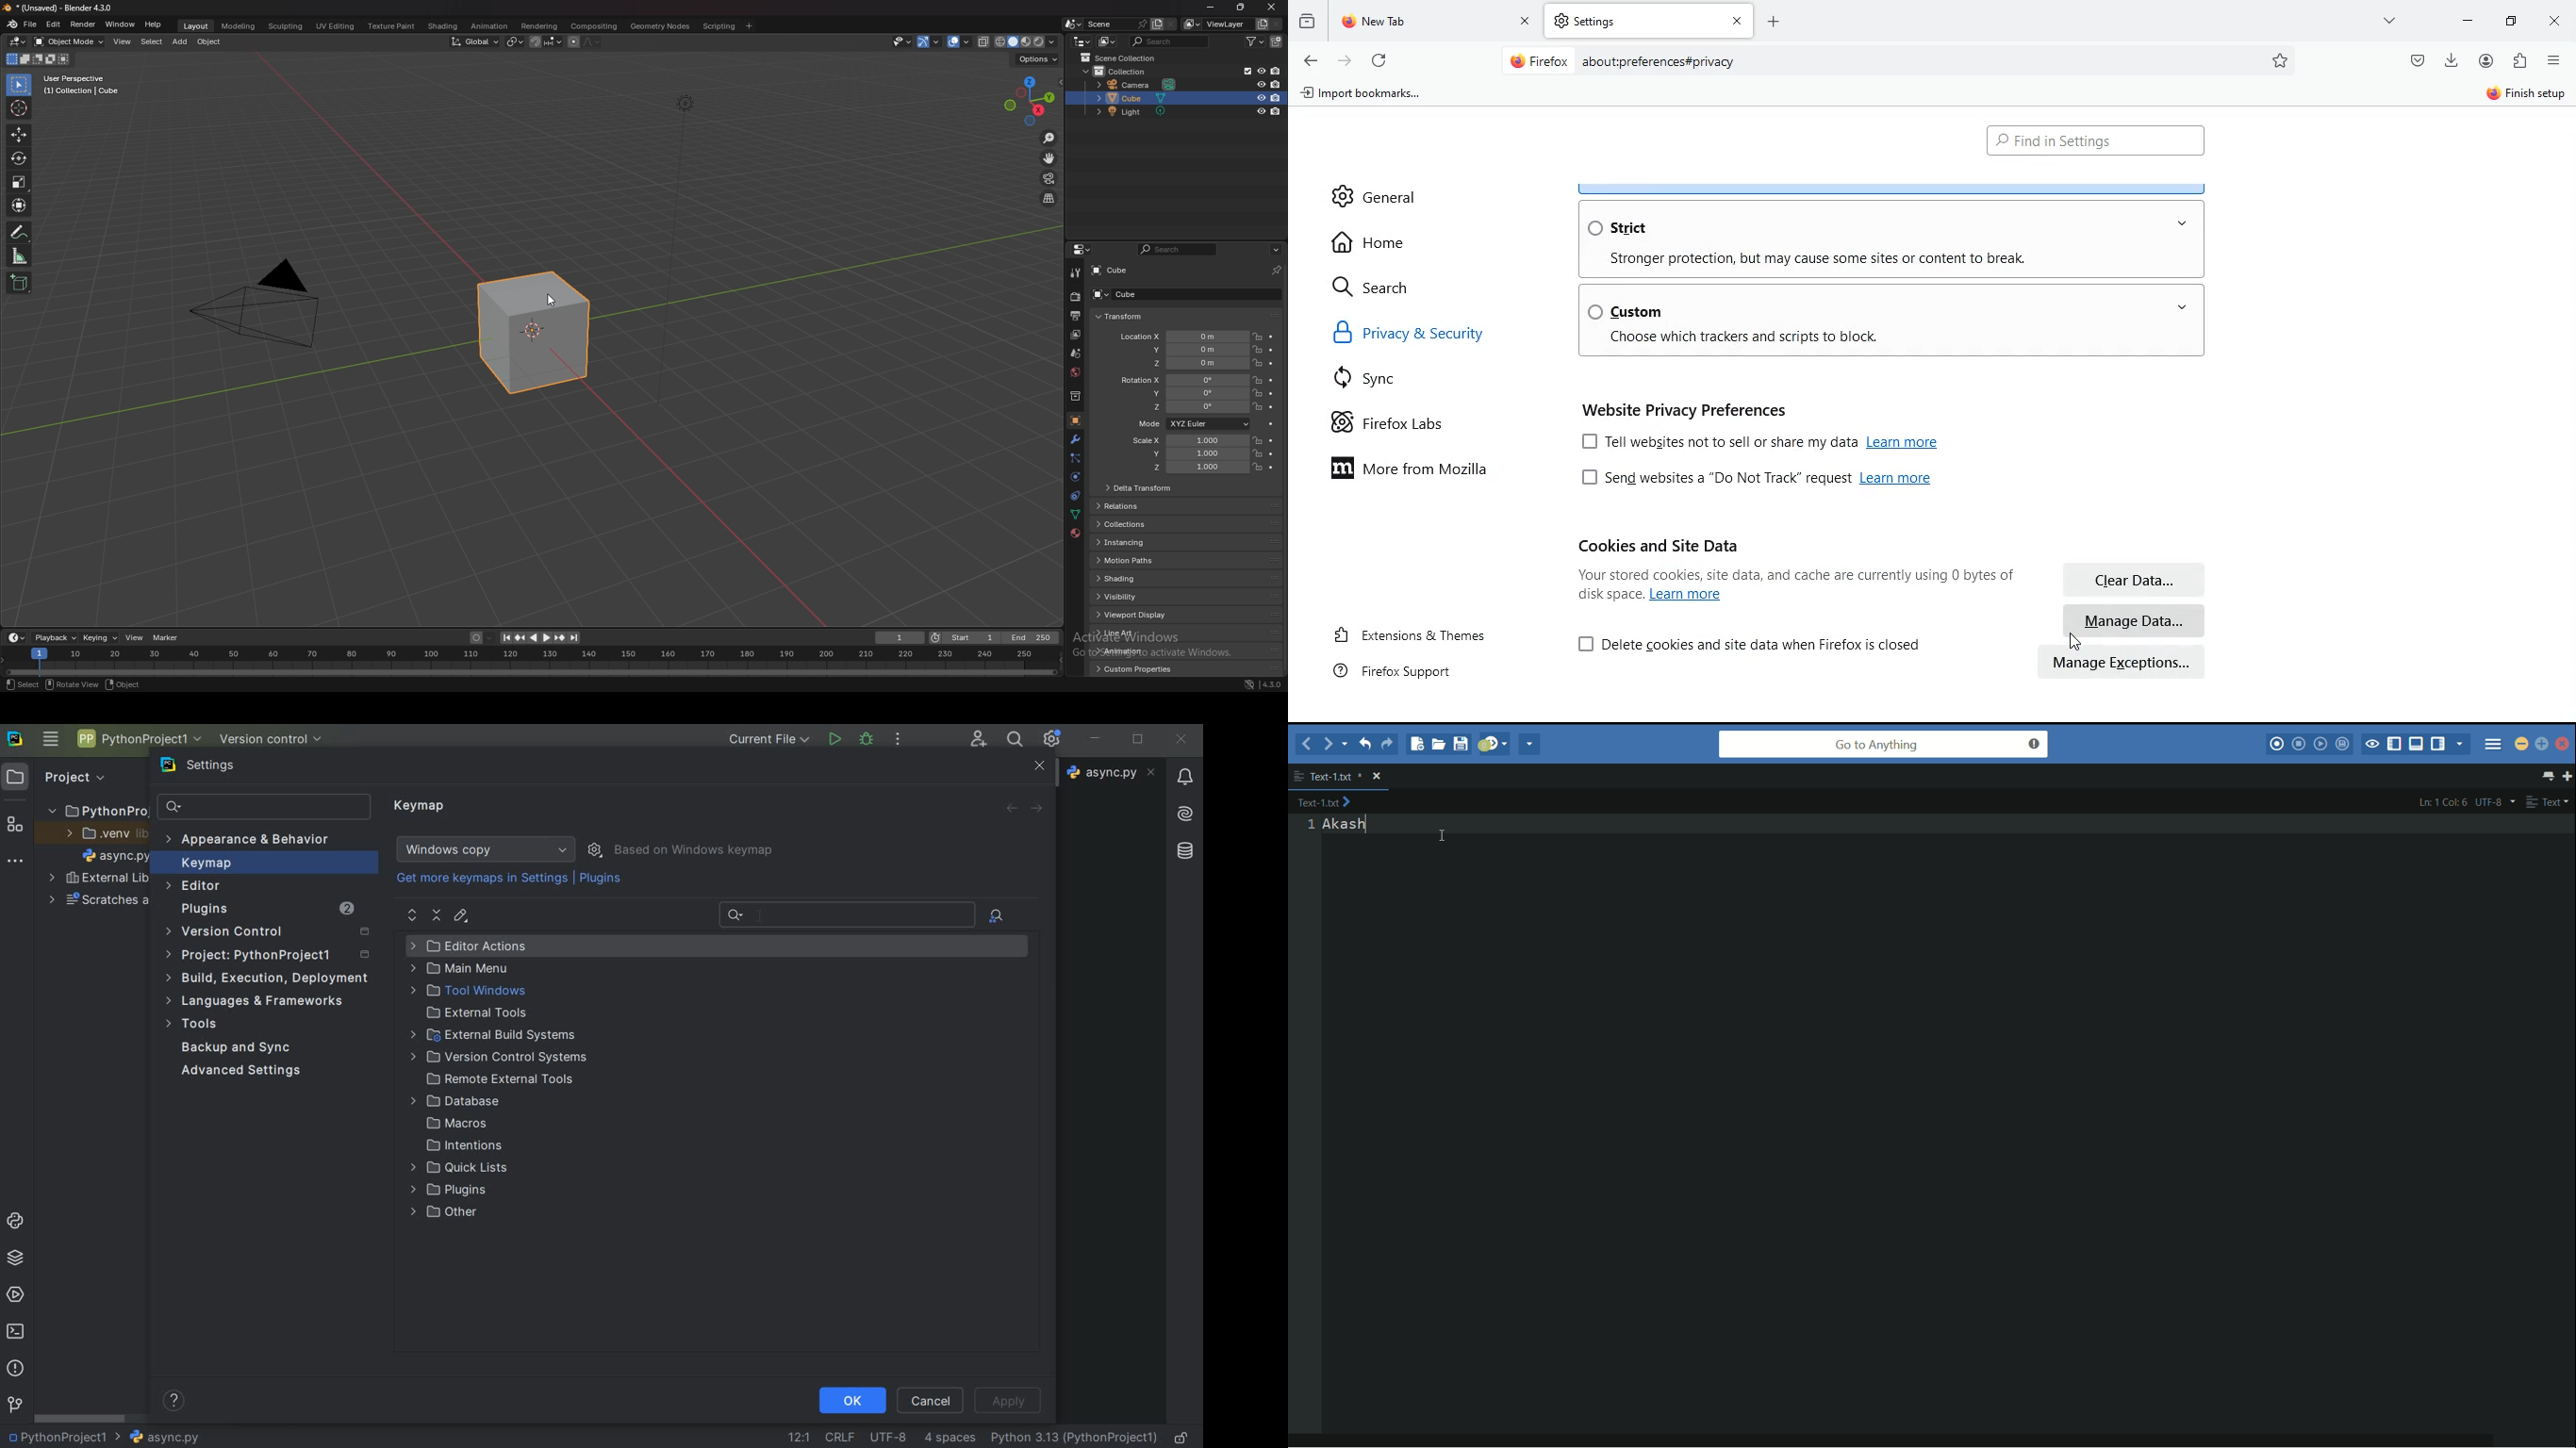  What do you see at coordinates (1821, 257) in the screenshot?
I see `Stronger protection, but may cause some sites or content to break.` at bounding box center [1821, 257].